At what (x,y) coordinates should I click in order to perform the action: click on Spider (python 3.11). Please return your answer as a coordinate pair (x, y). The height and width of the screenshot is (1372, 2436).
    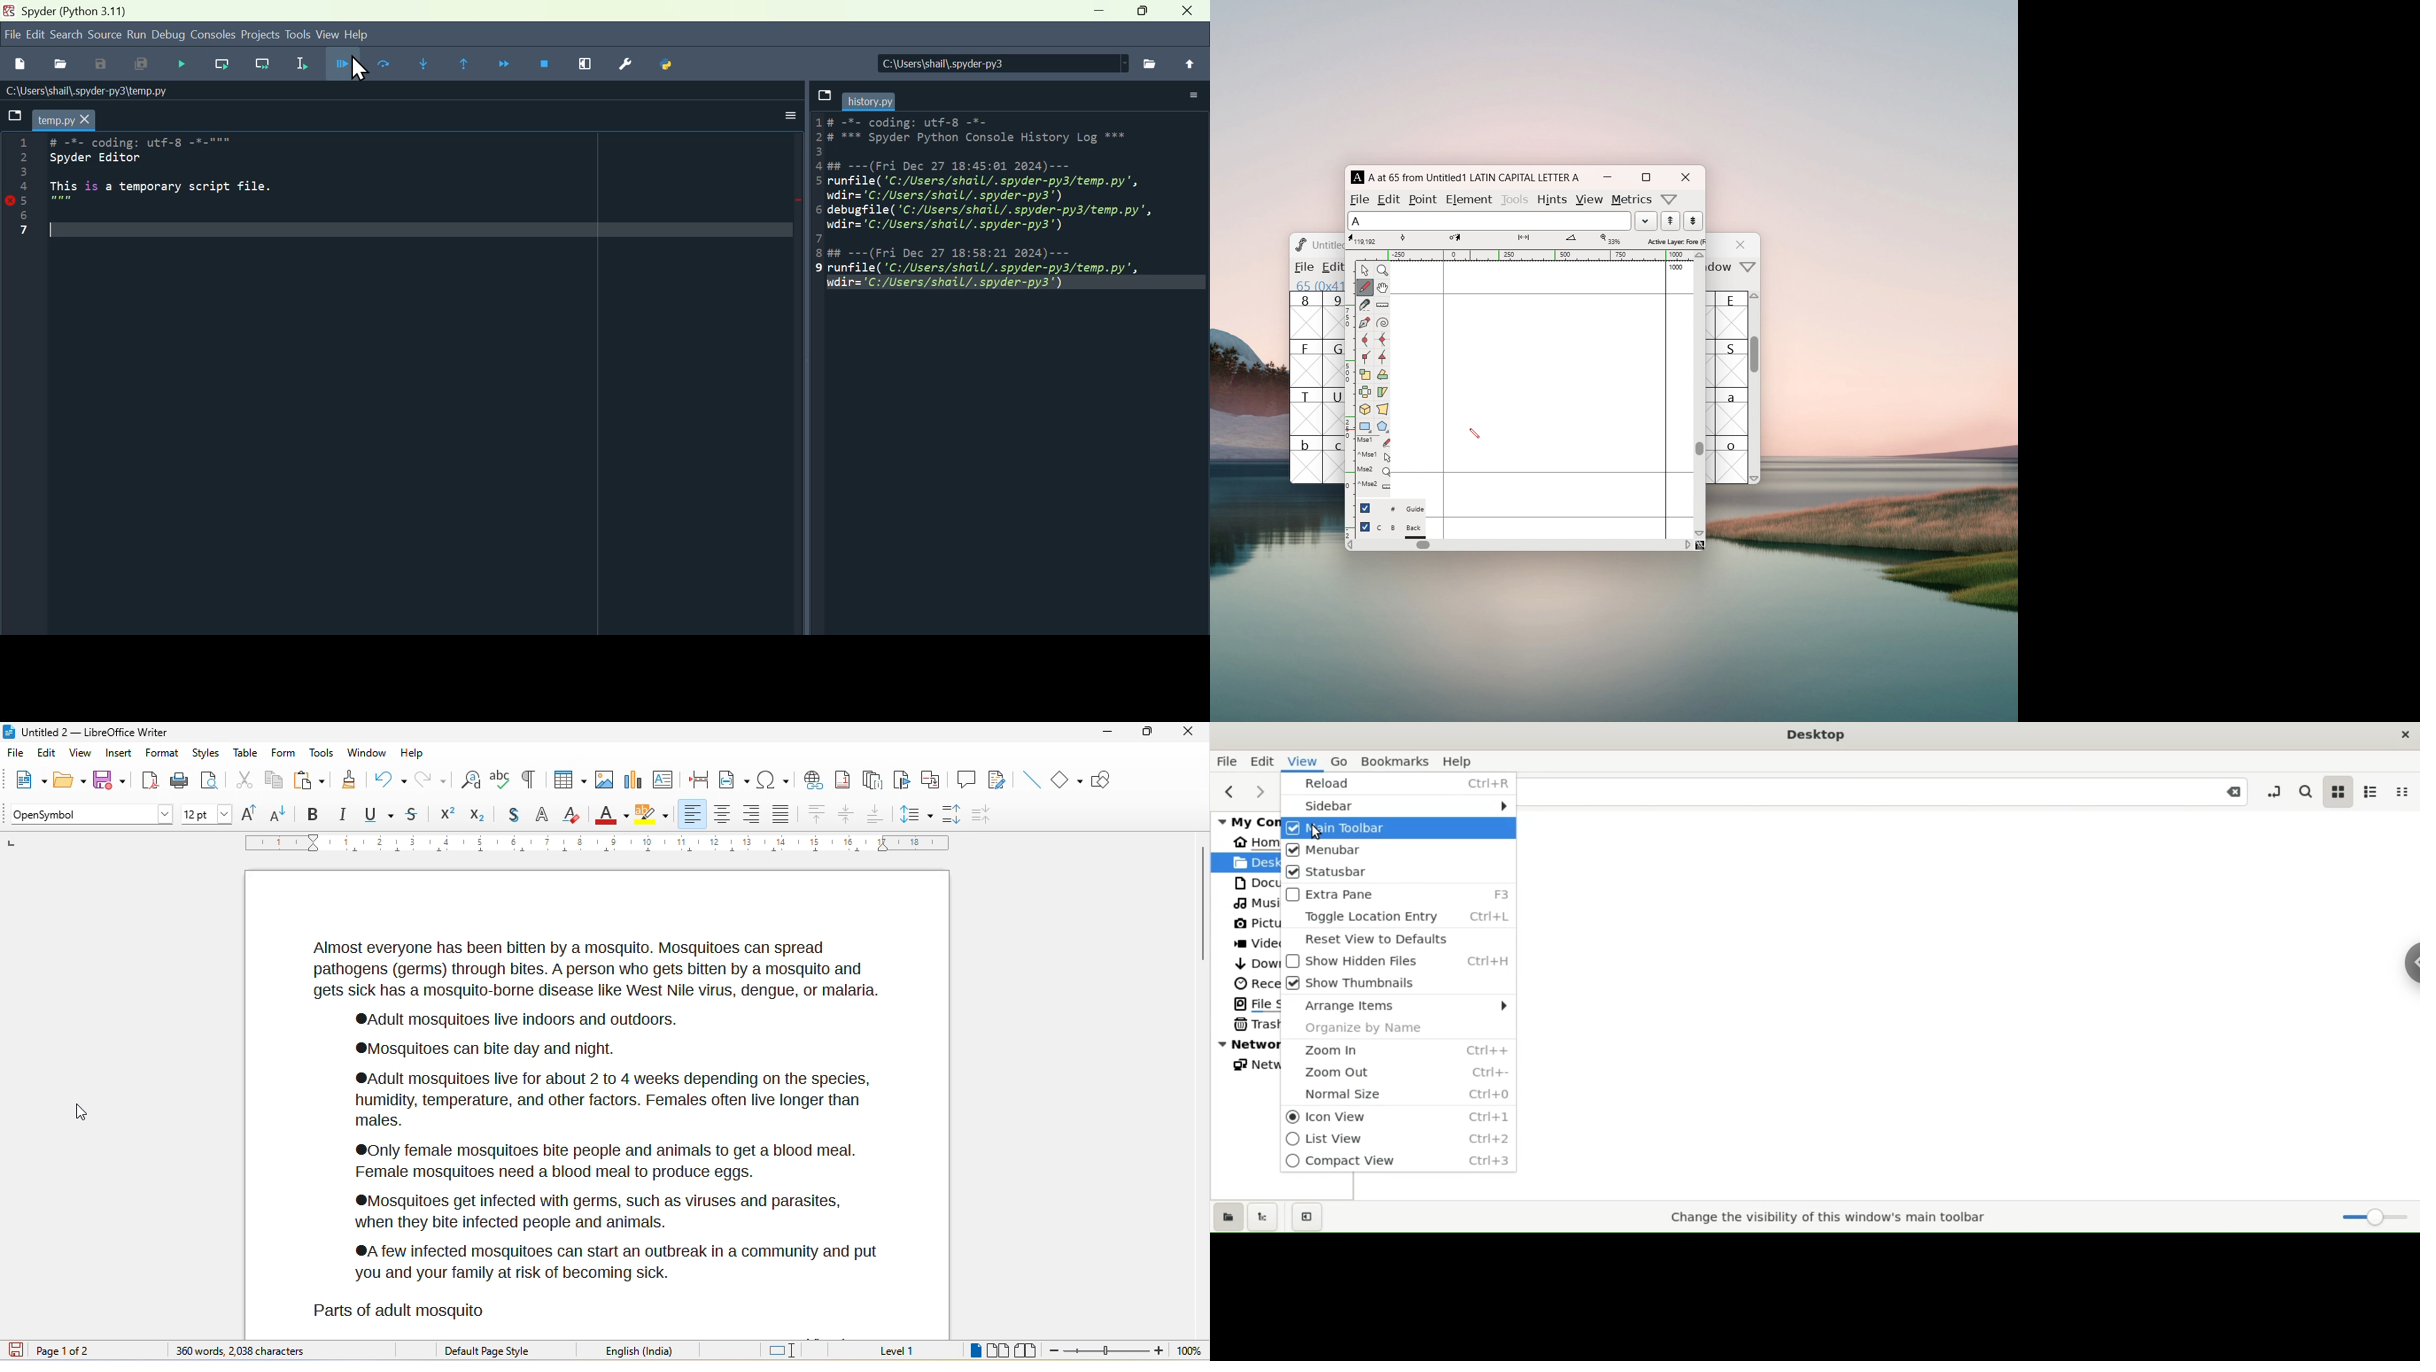
    Looking at the image, I should click on (96, 9).